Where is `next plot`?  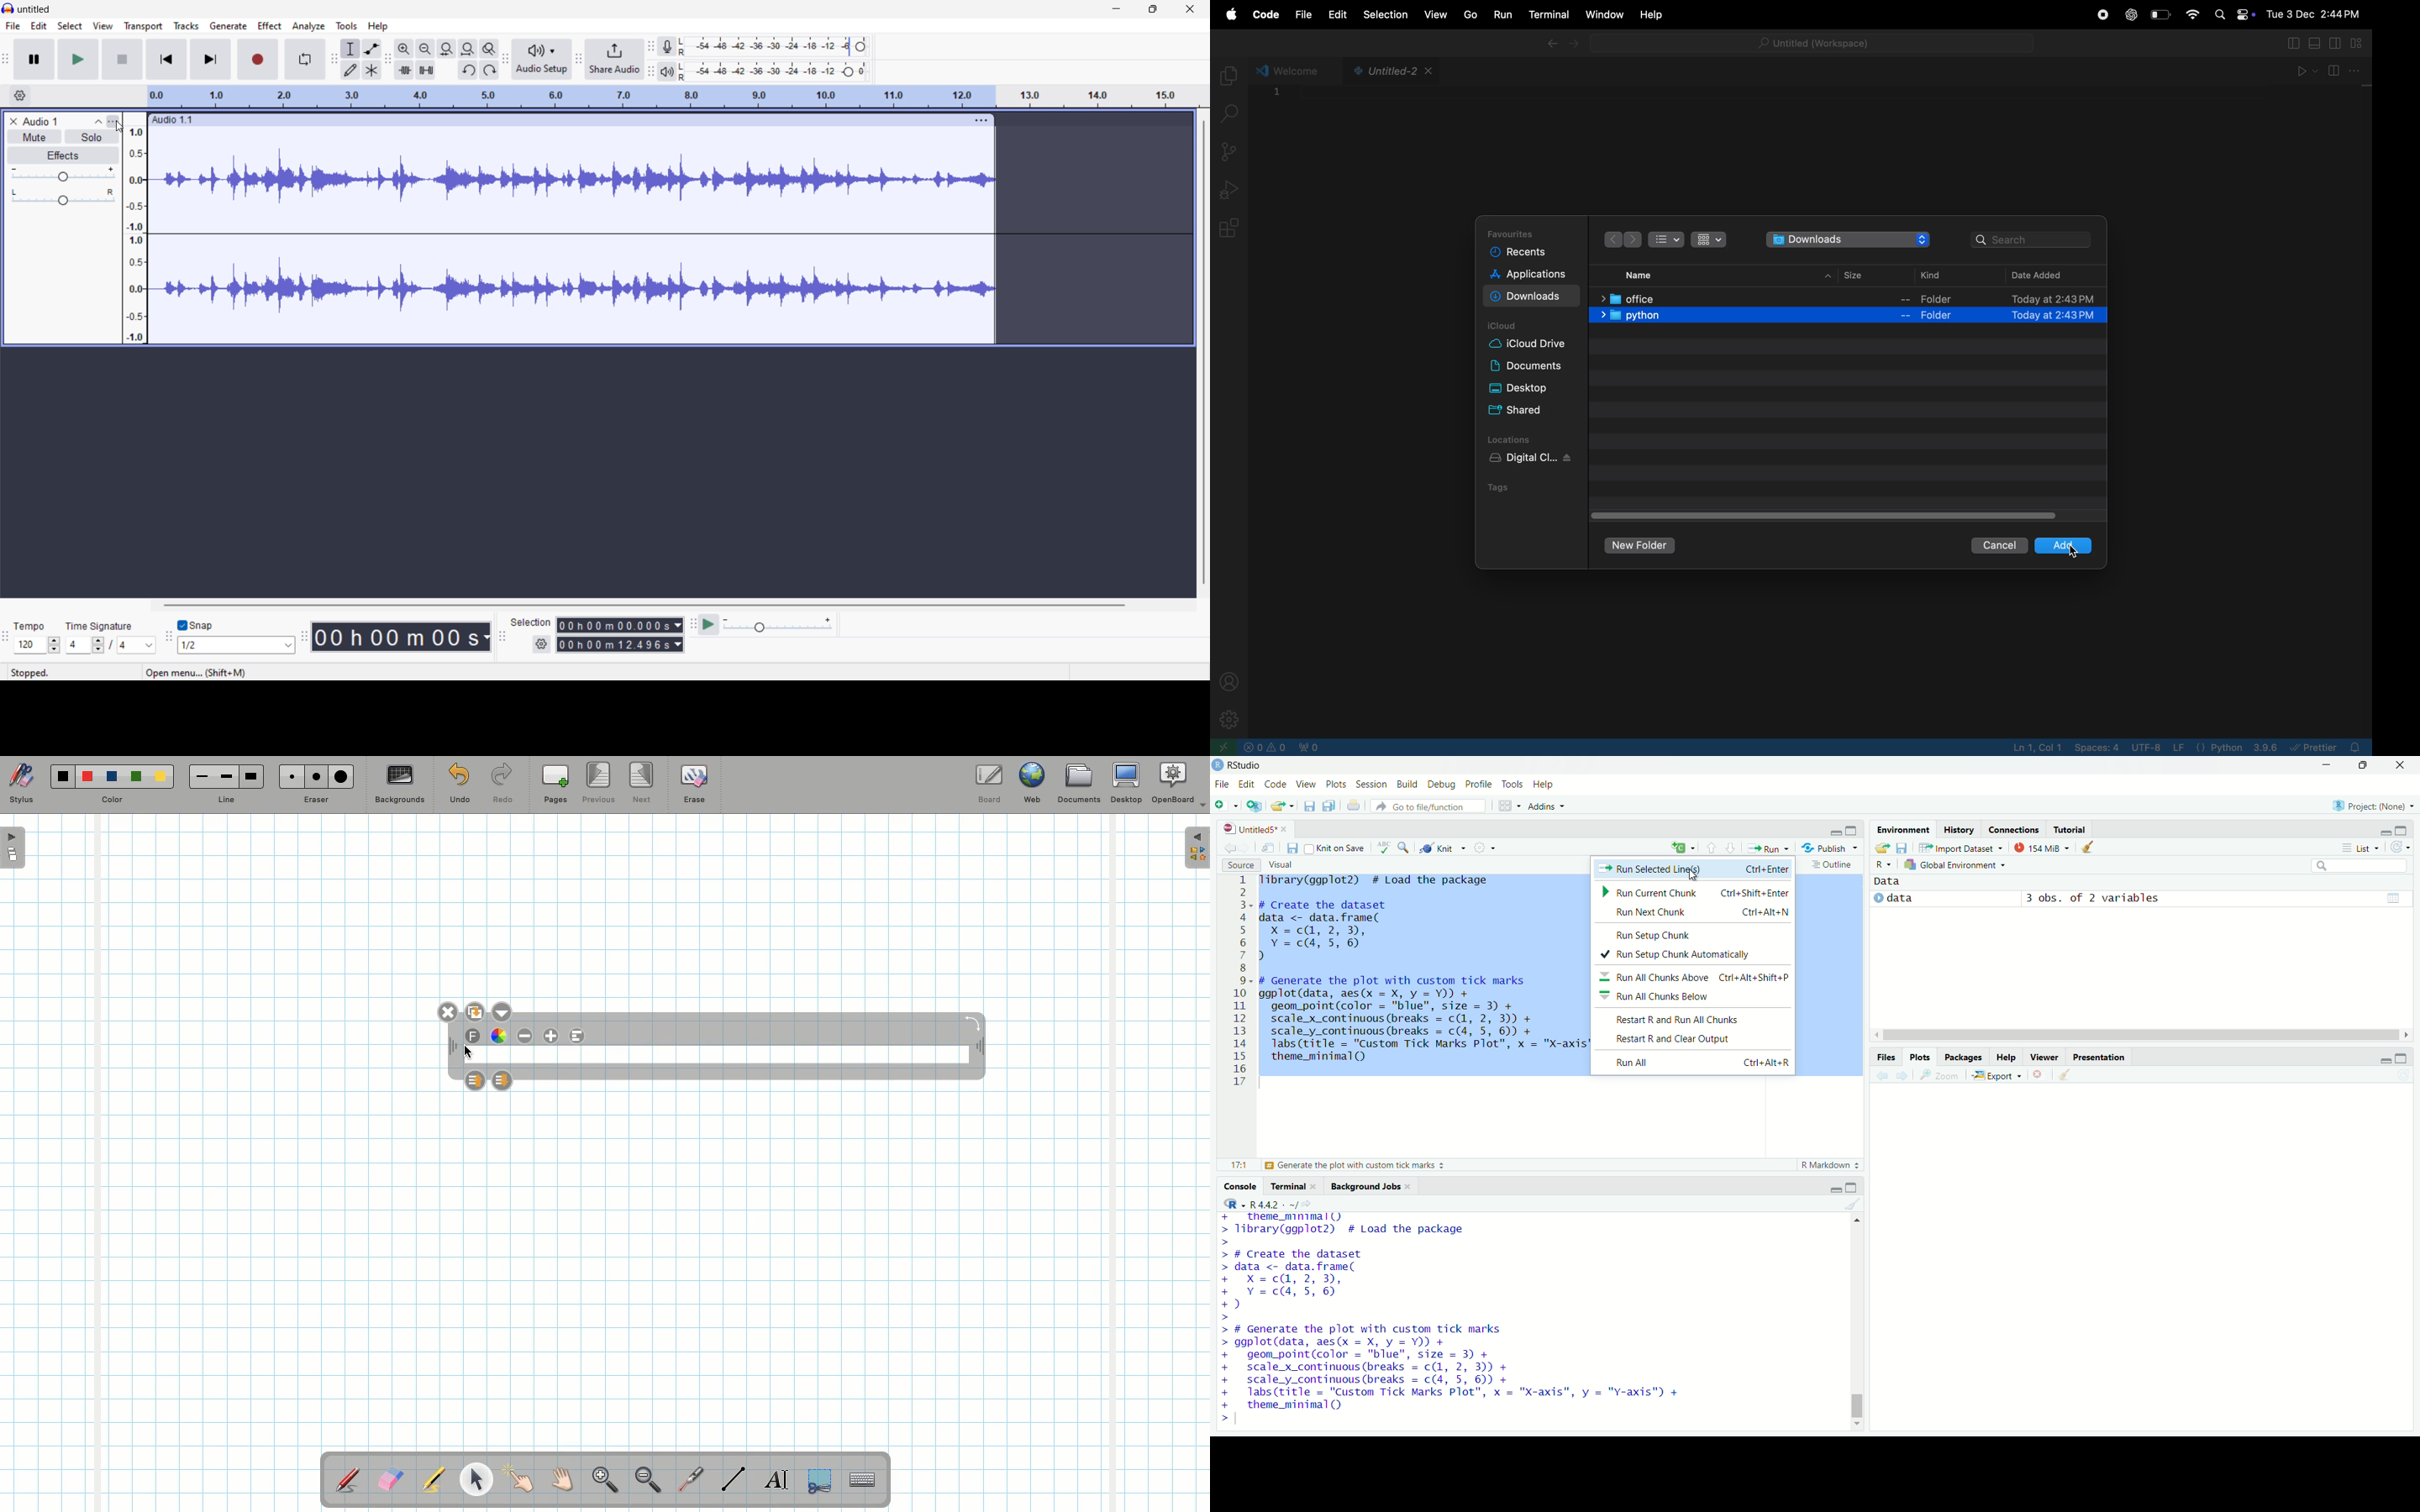 next plot is located at coordinates (1903, 1074).